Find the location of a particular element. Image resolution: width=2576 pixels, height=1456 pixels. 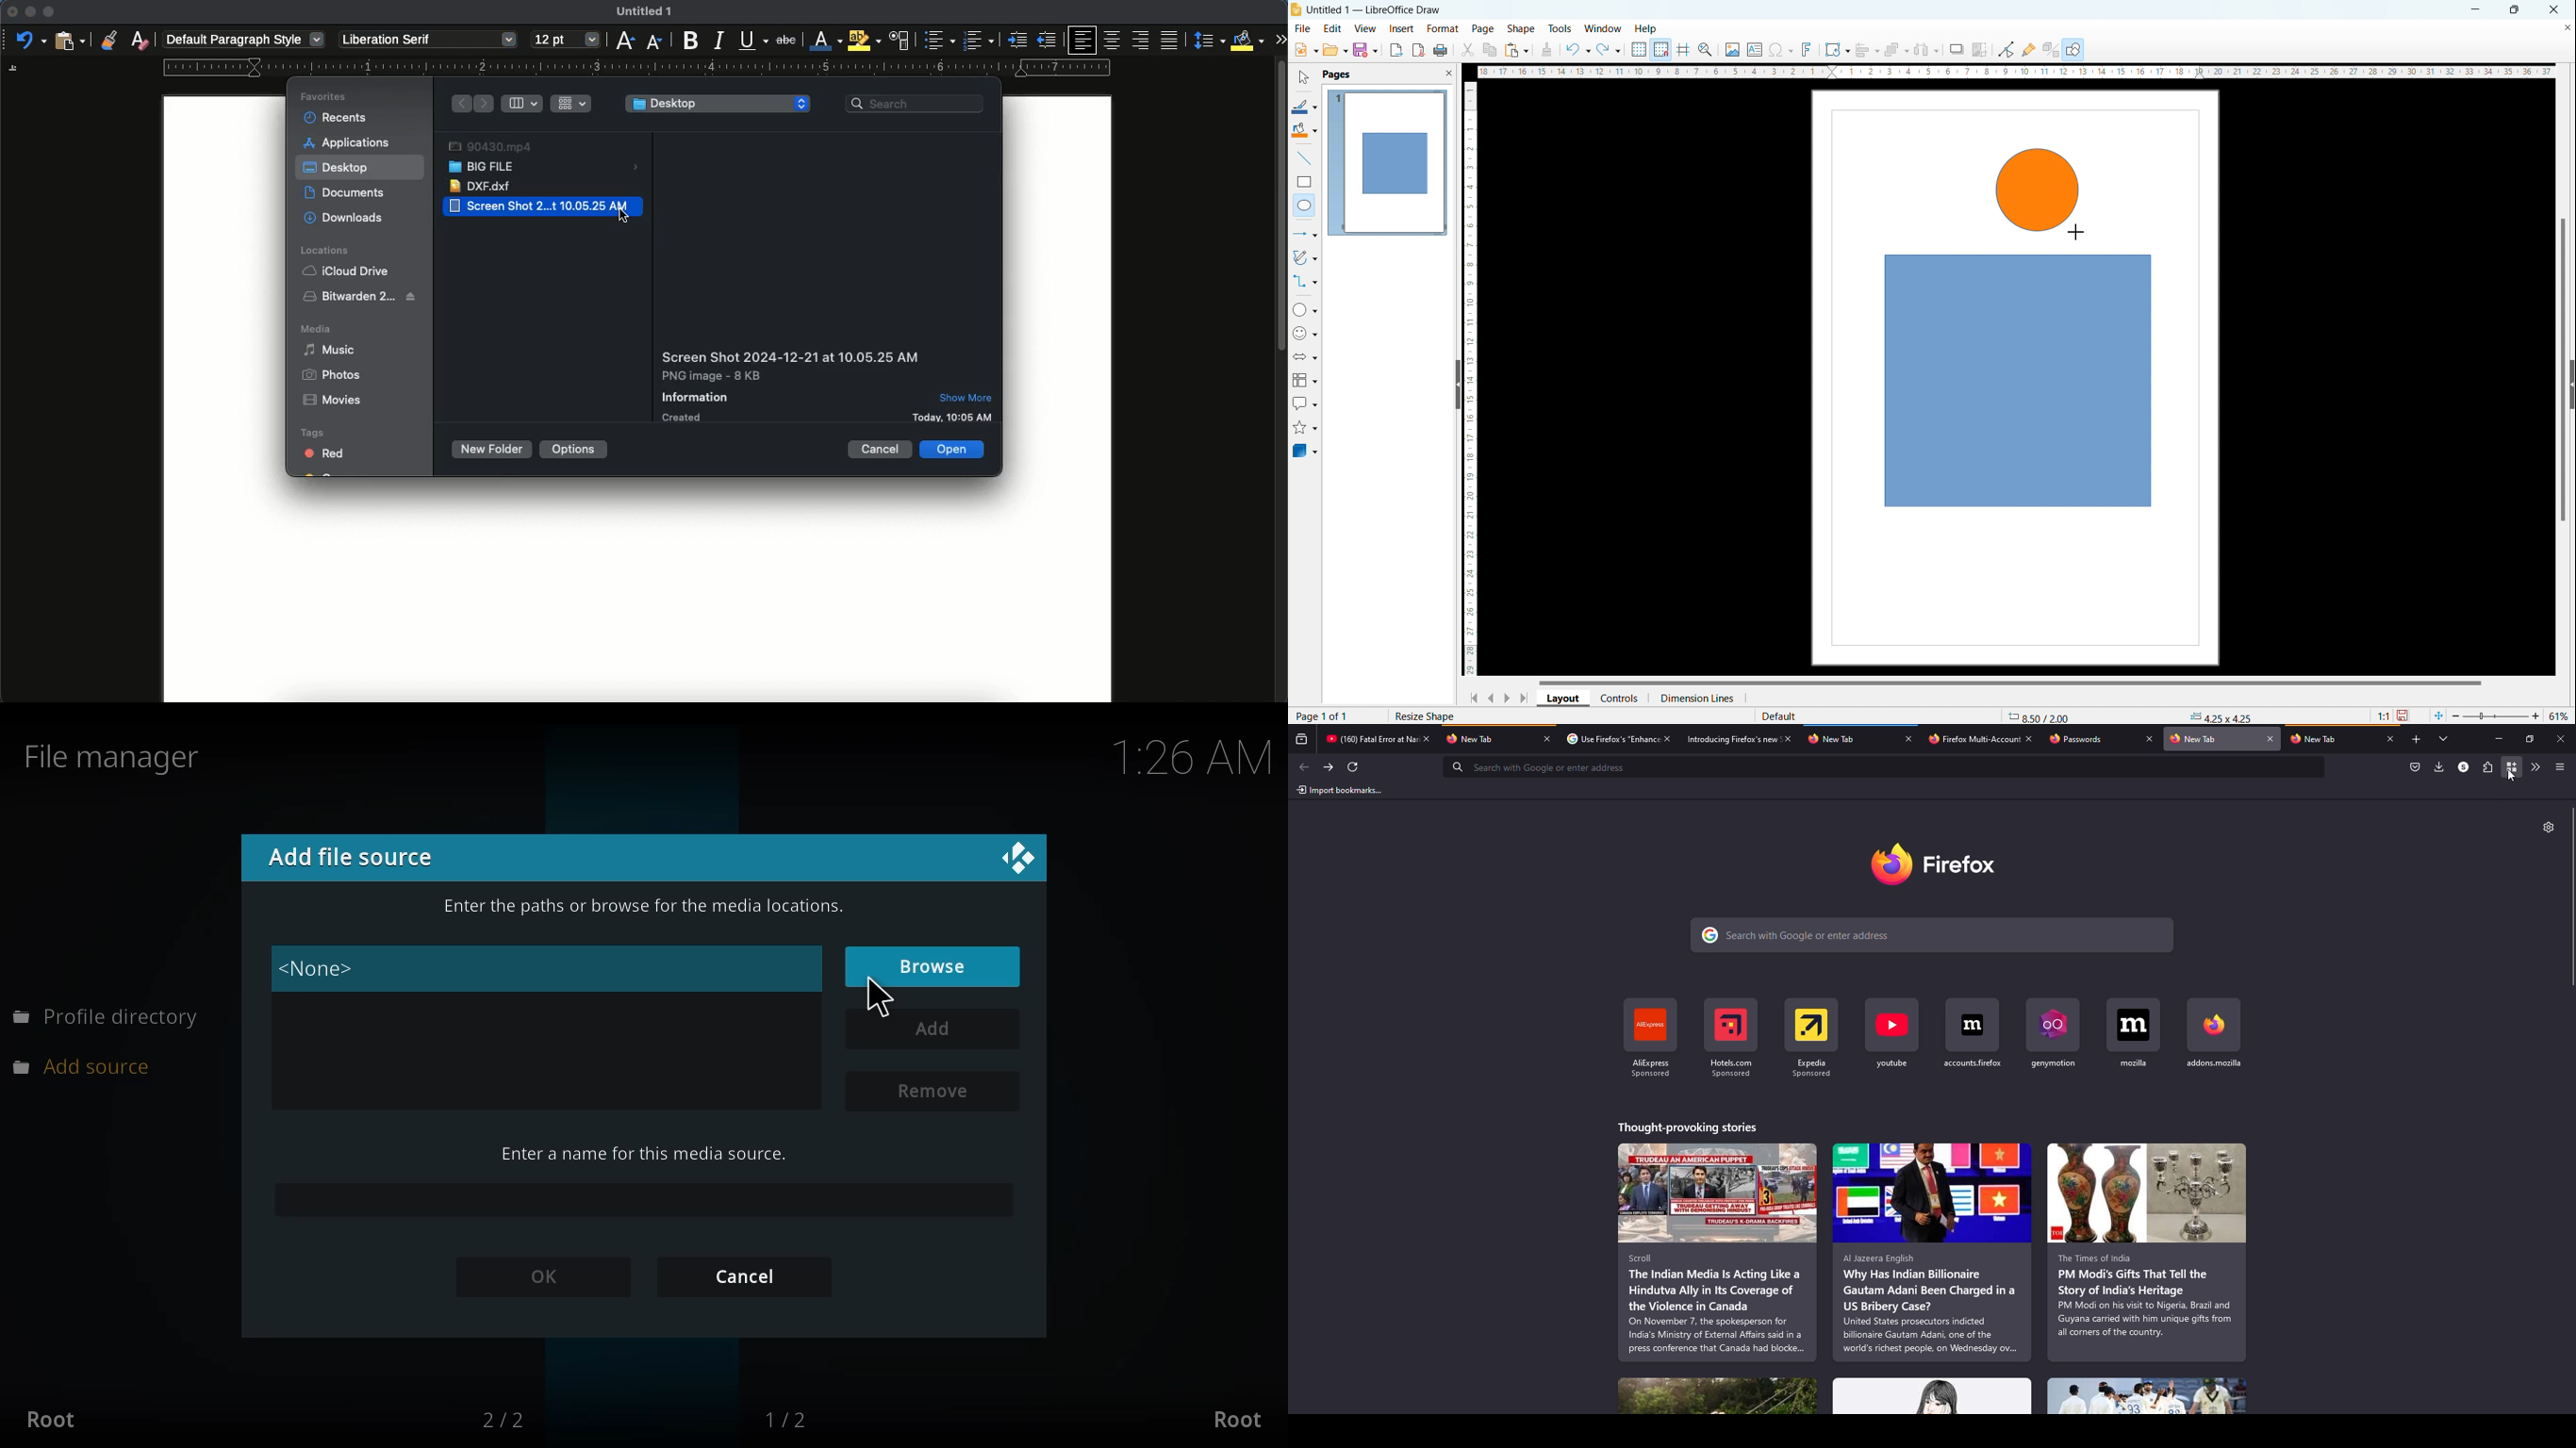

show extrusion is located at coordinates (2051, 50).